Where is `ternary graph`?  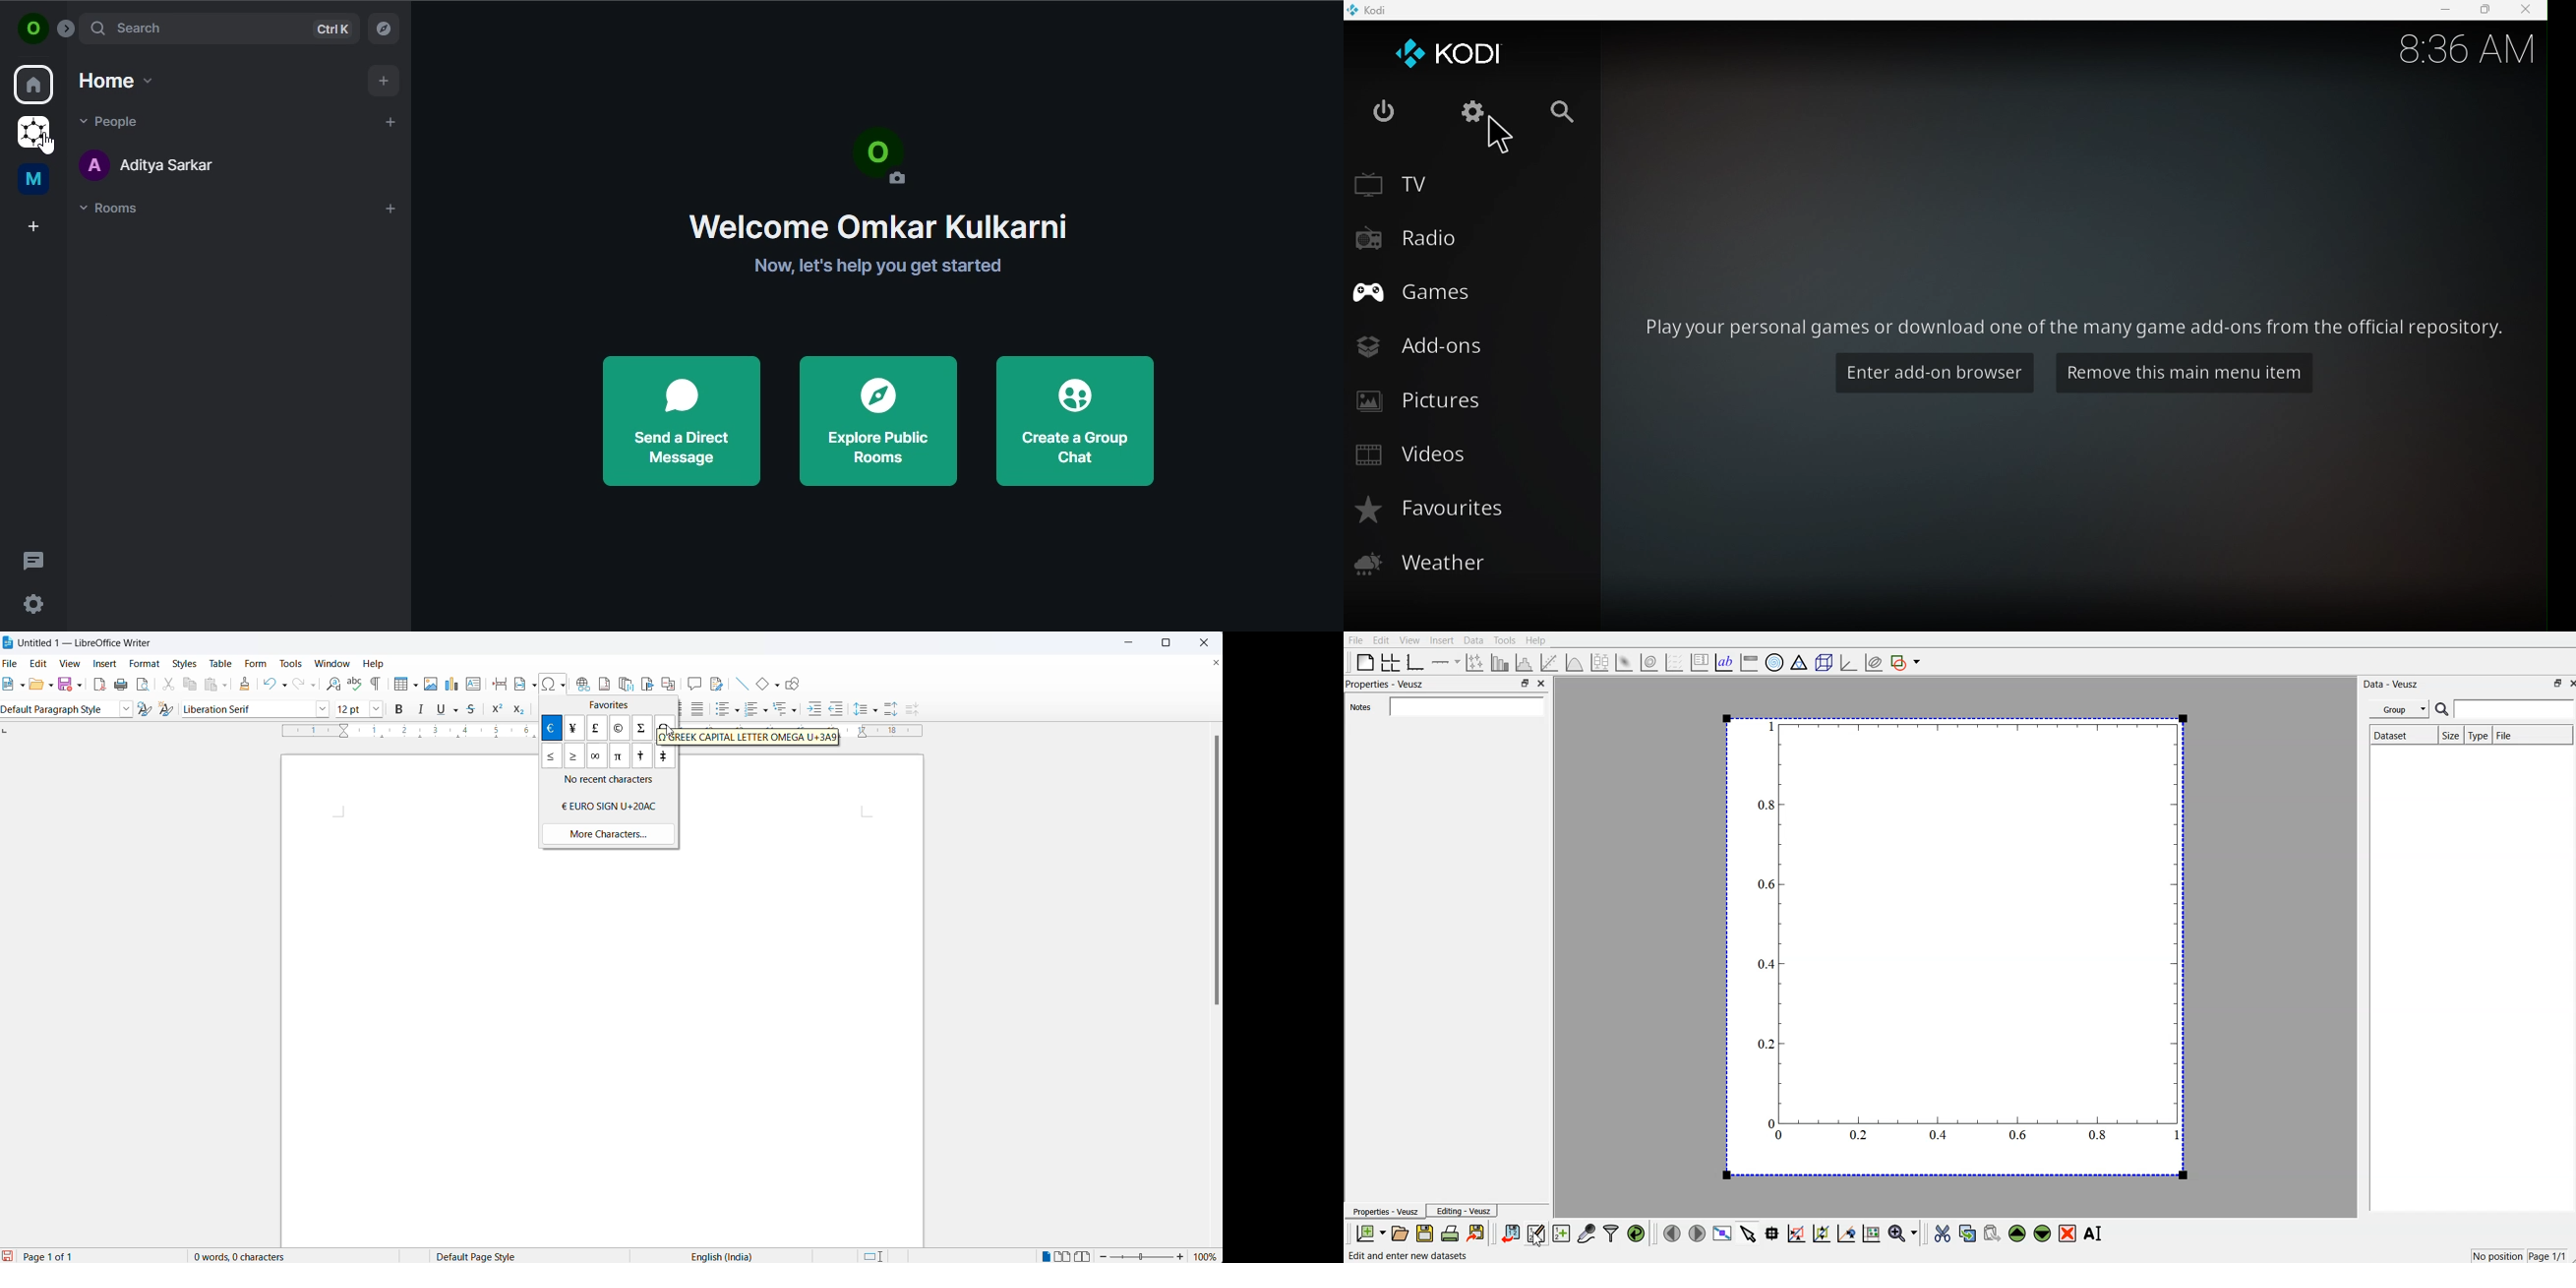 ternary graph is located at coordinates (1799, 661).